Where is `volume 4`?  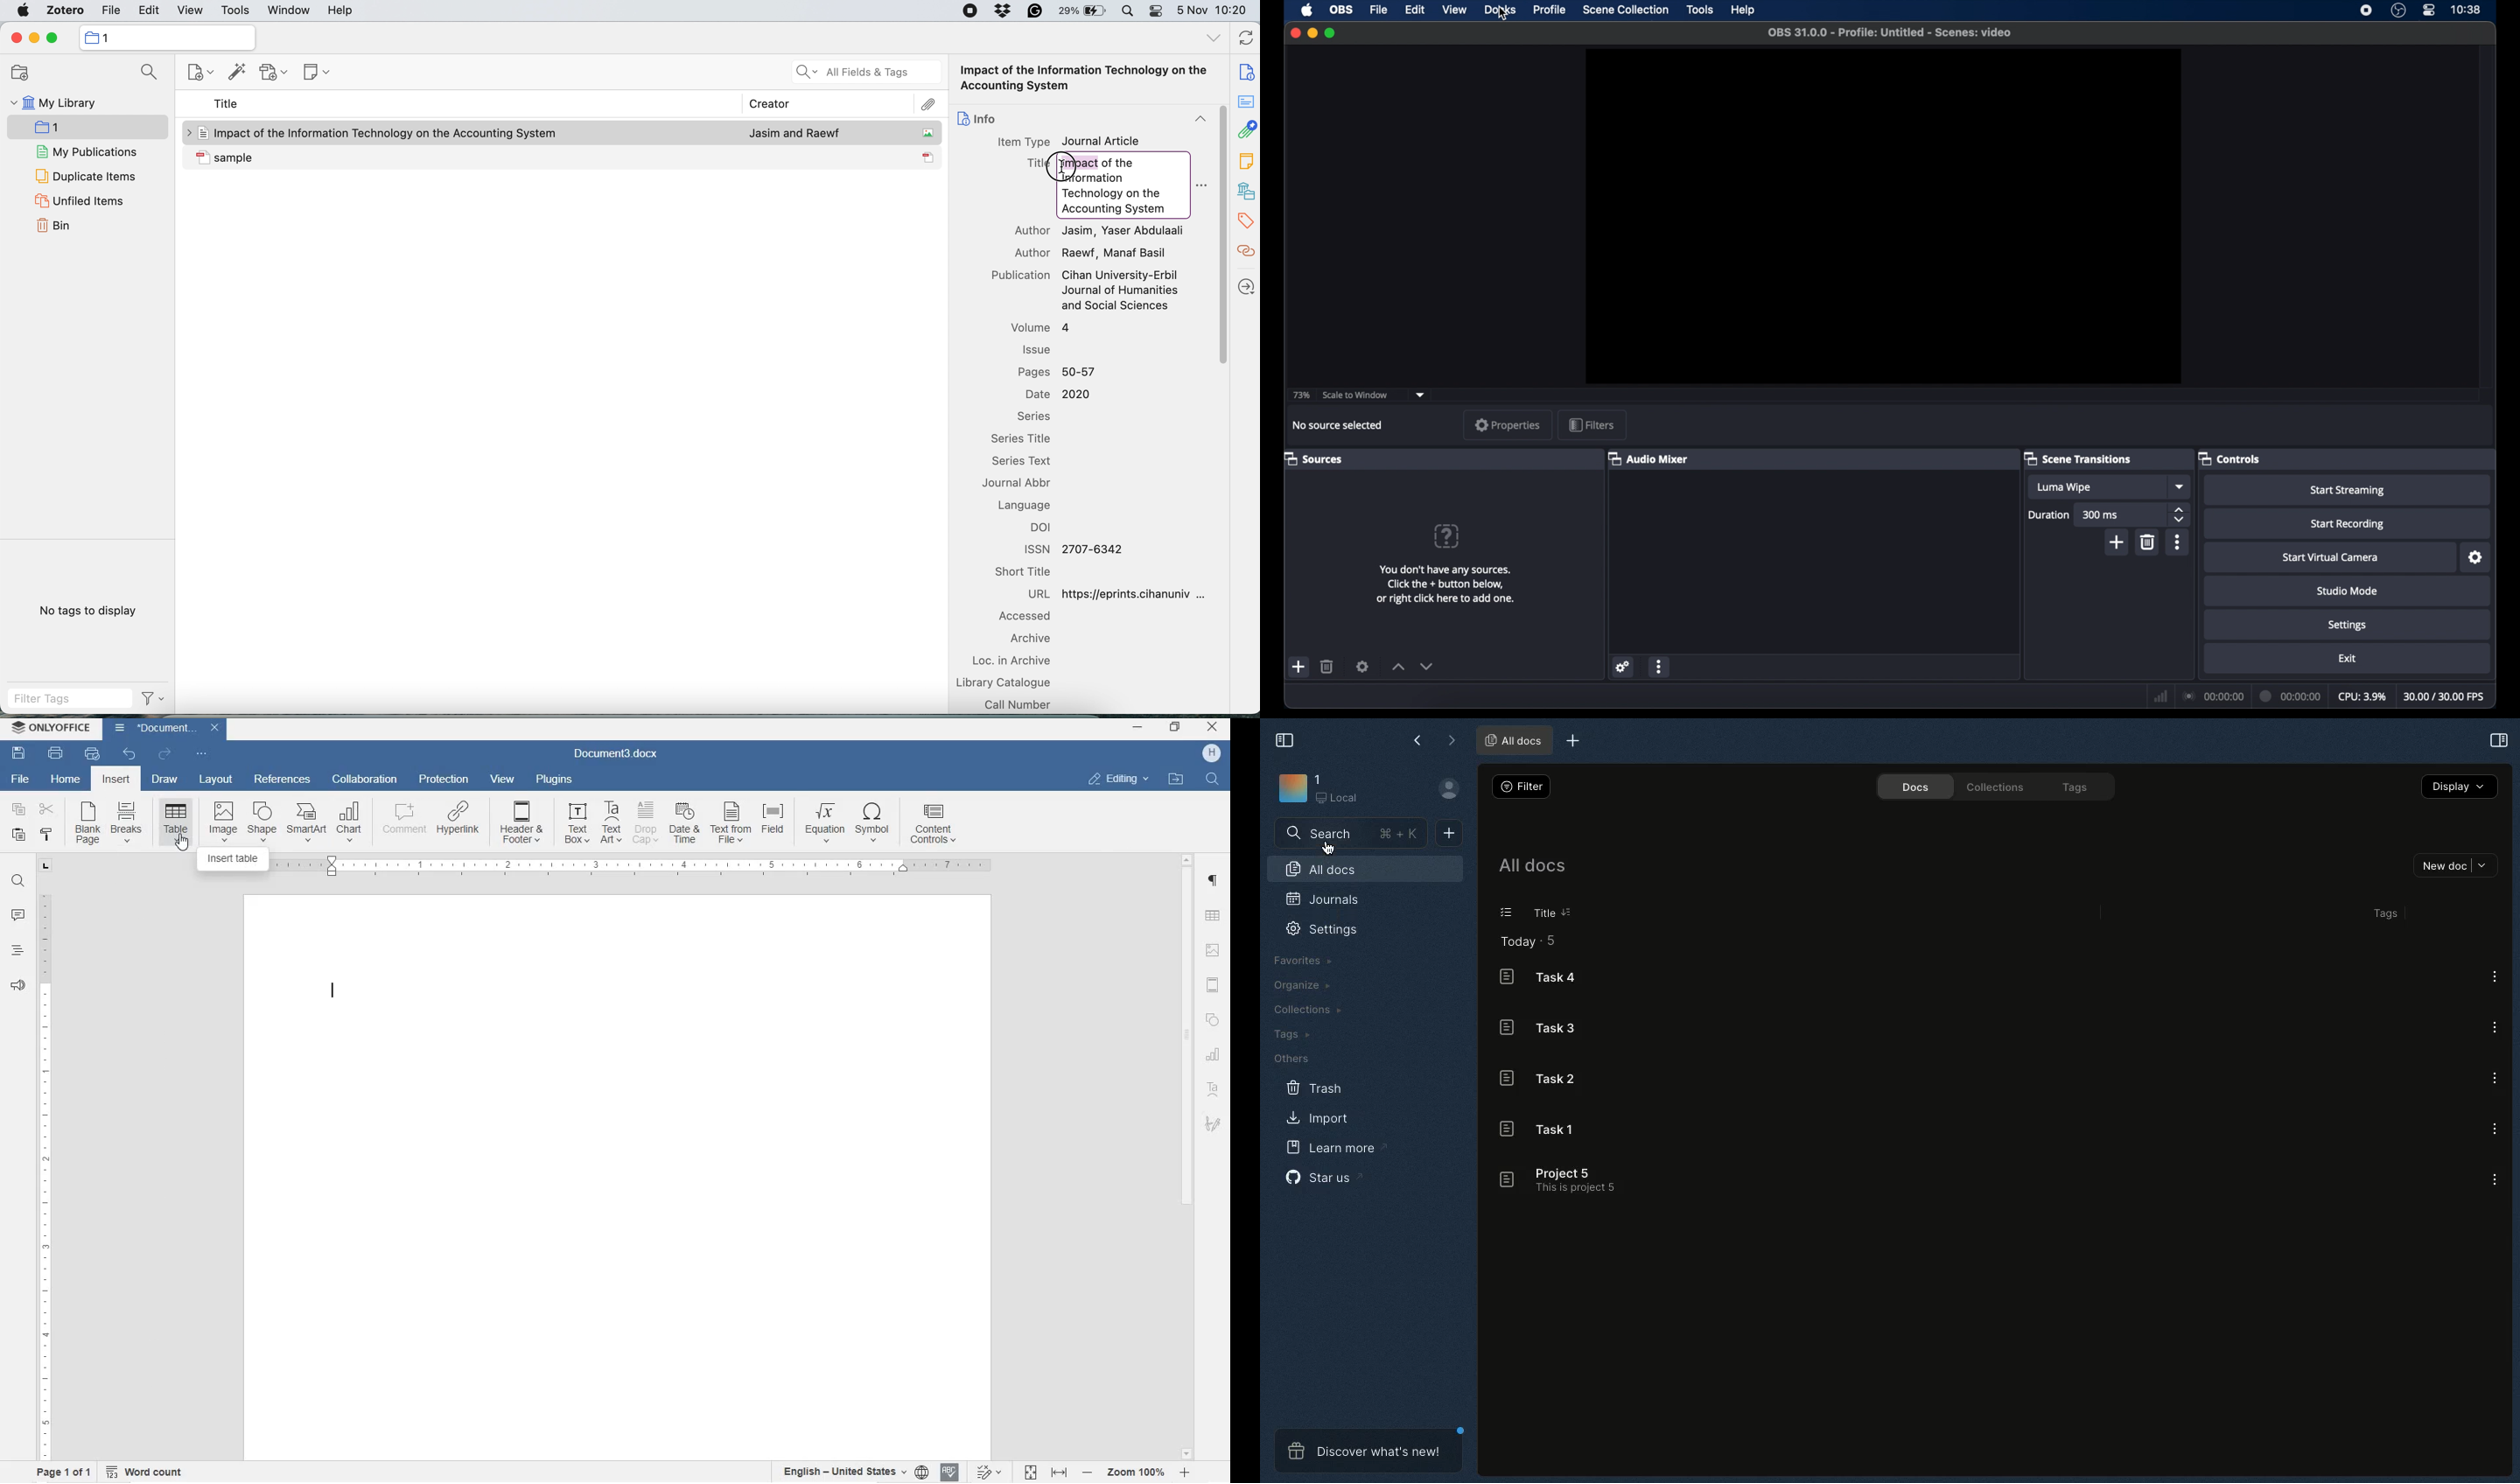 volume 4 is located at coordinates (1042, 327).